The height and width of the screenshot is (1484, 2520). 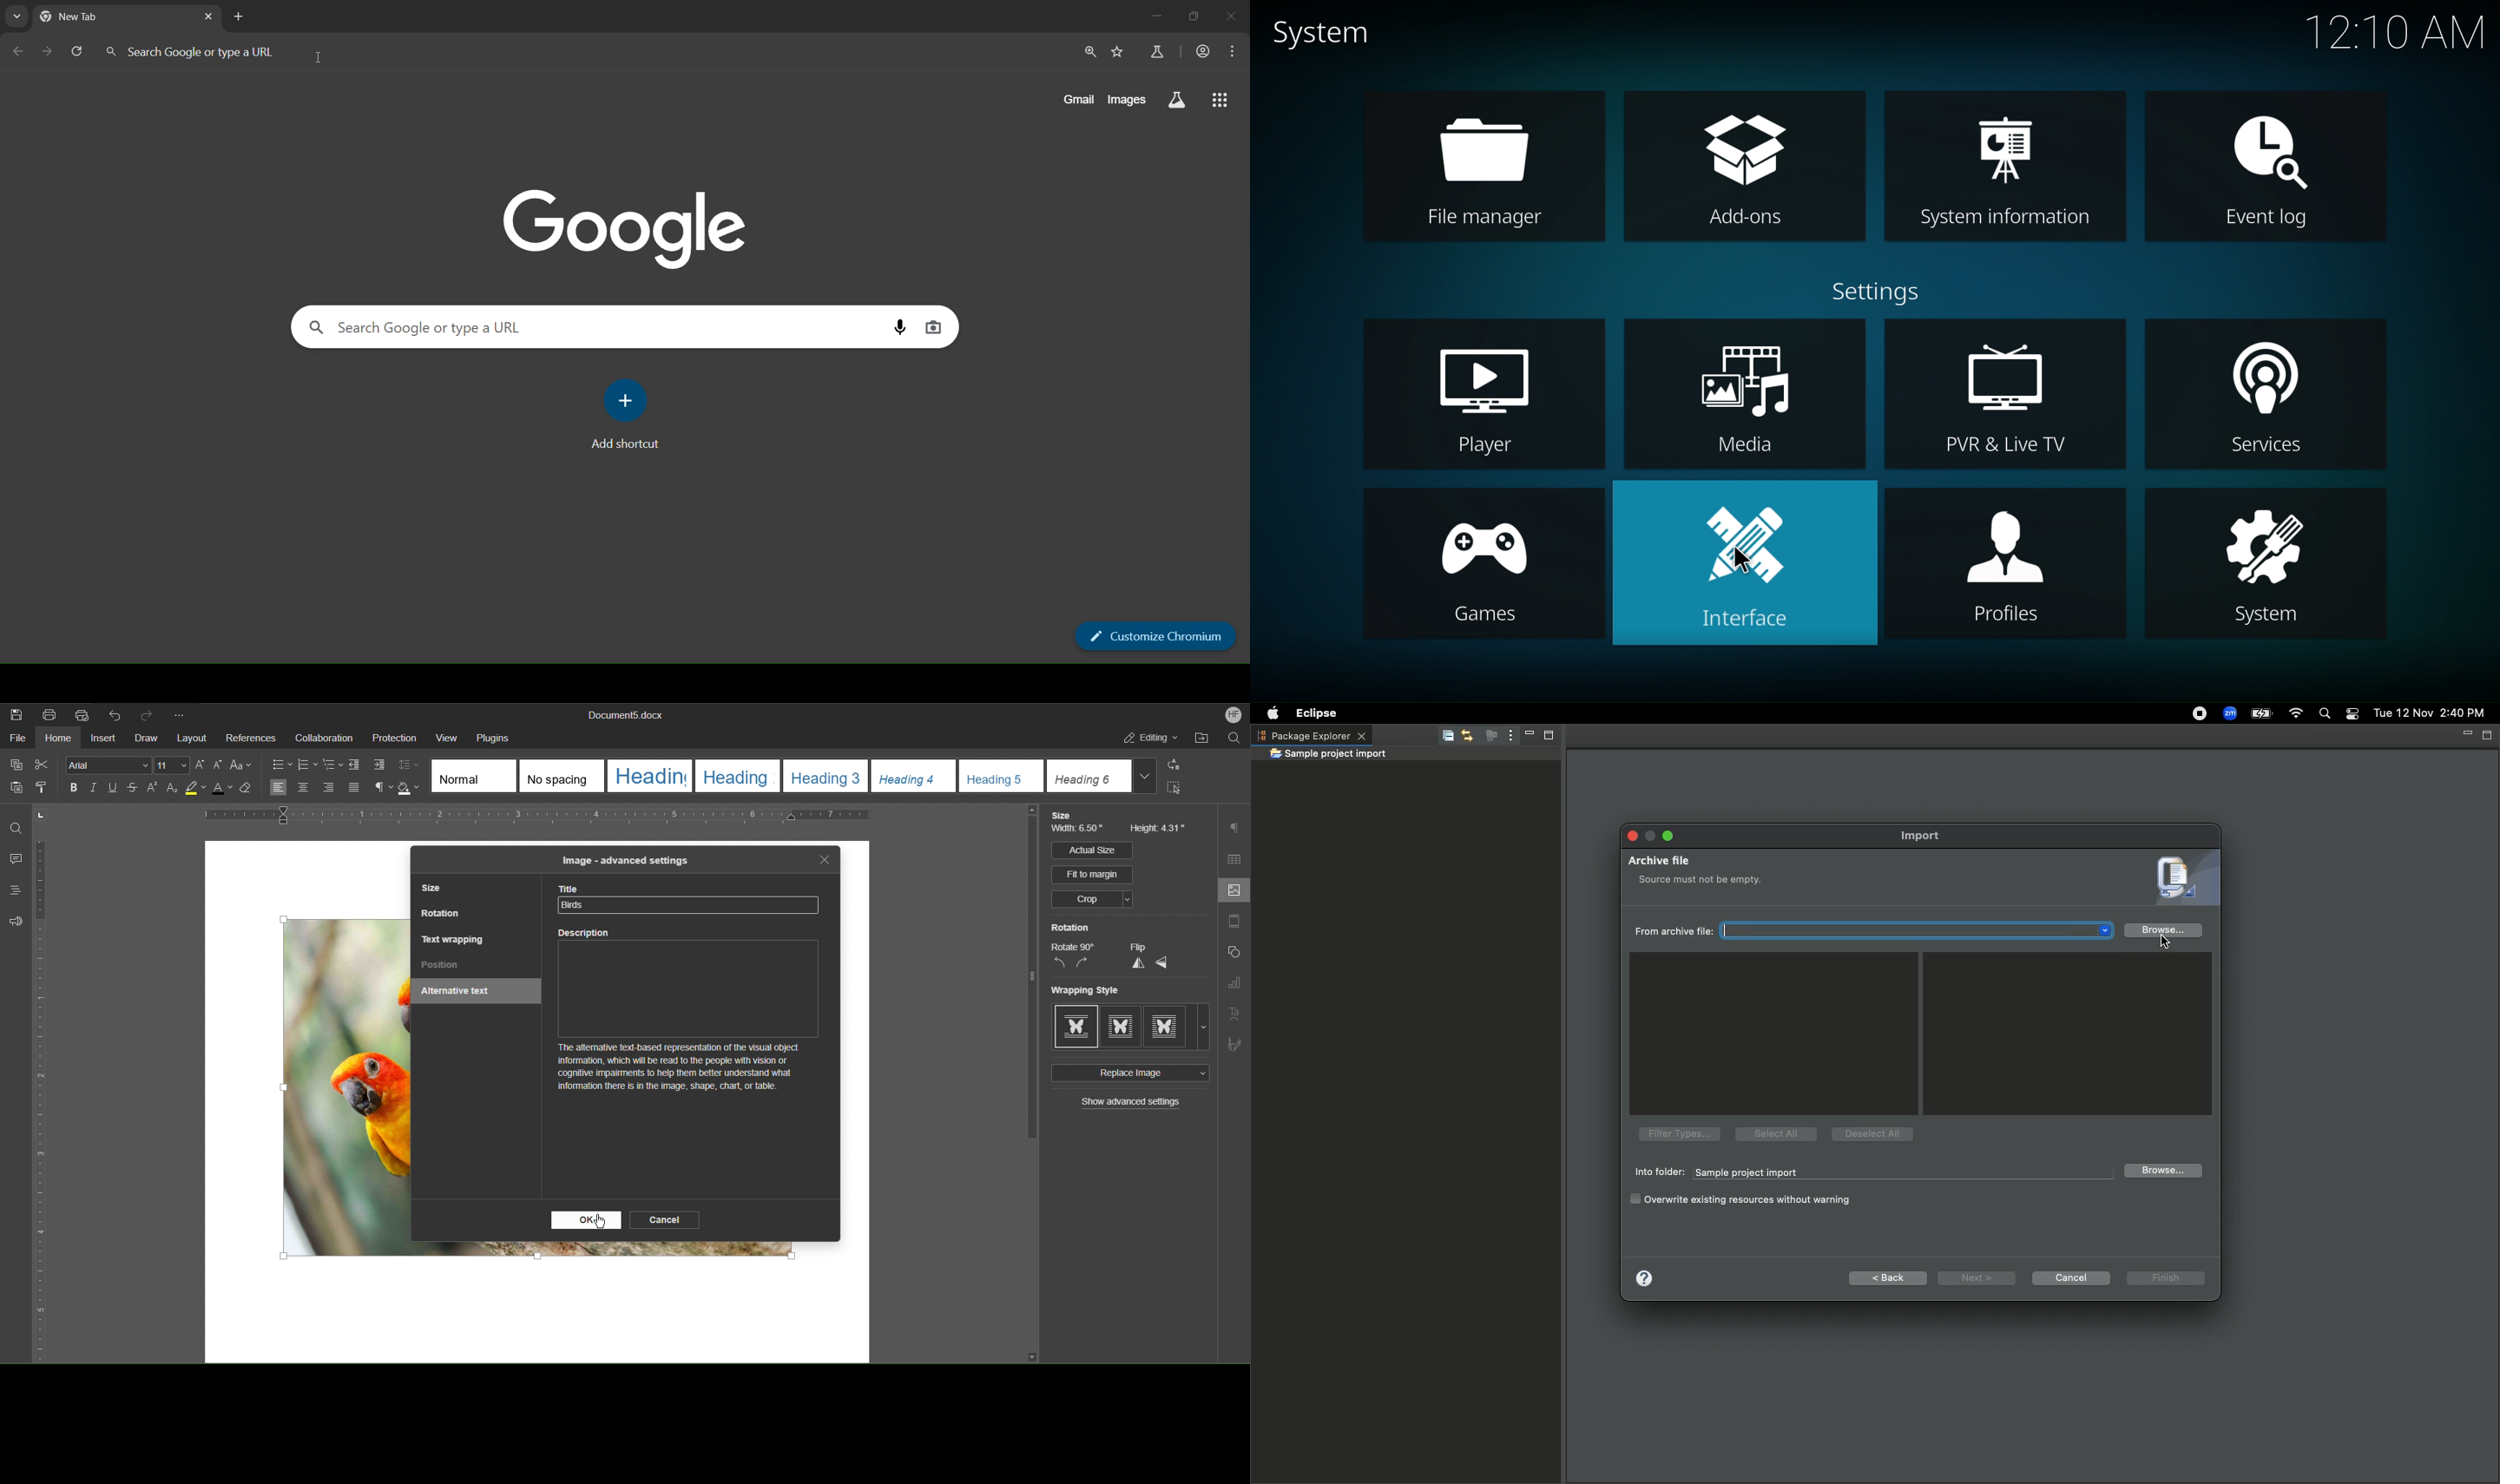 I want to click on customize chromium, so click(x=1155, y=636).